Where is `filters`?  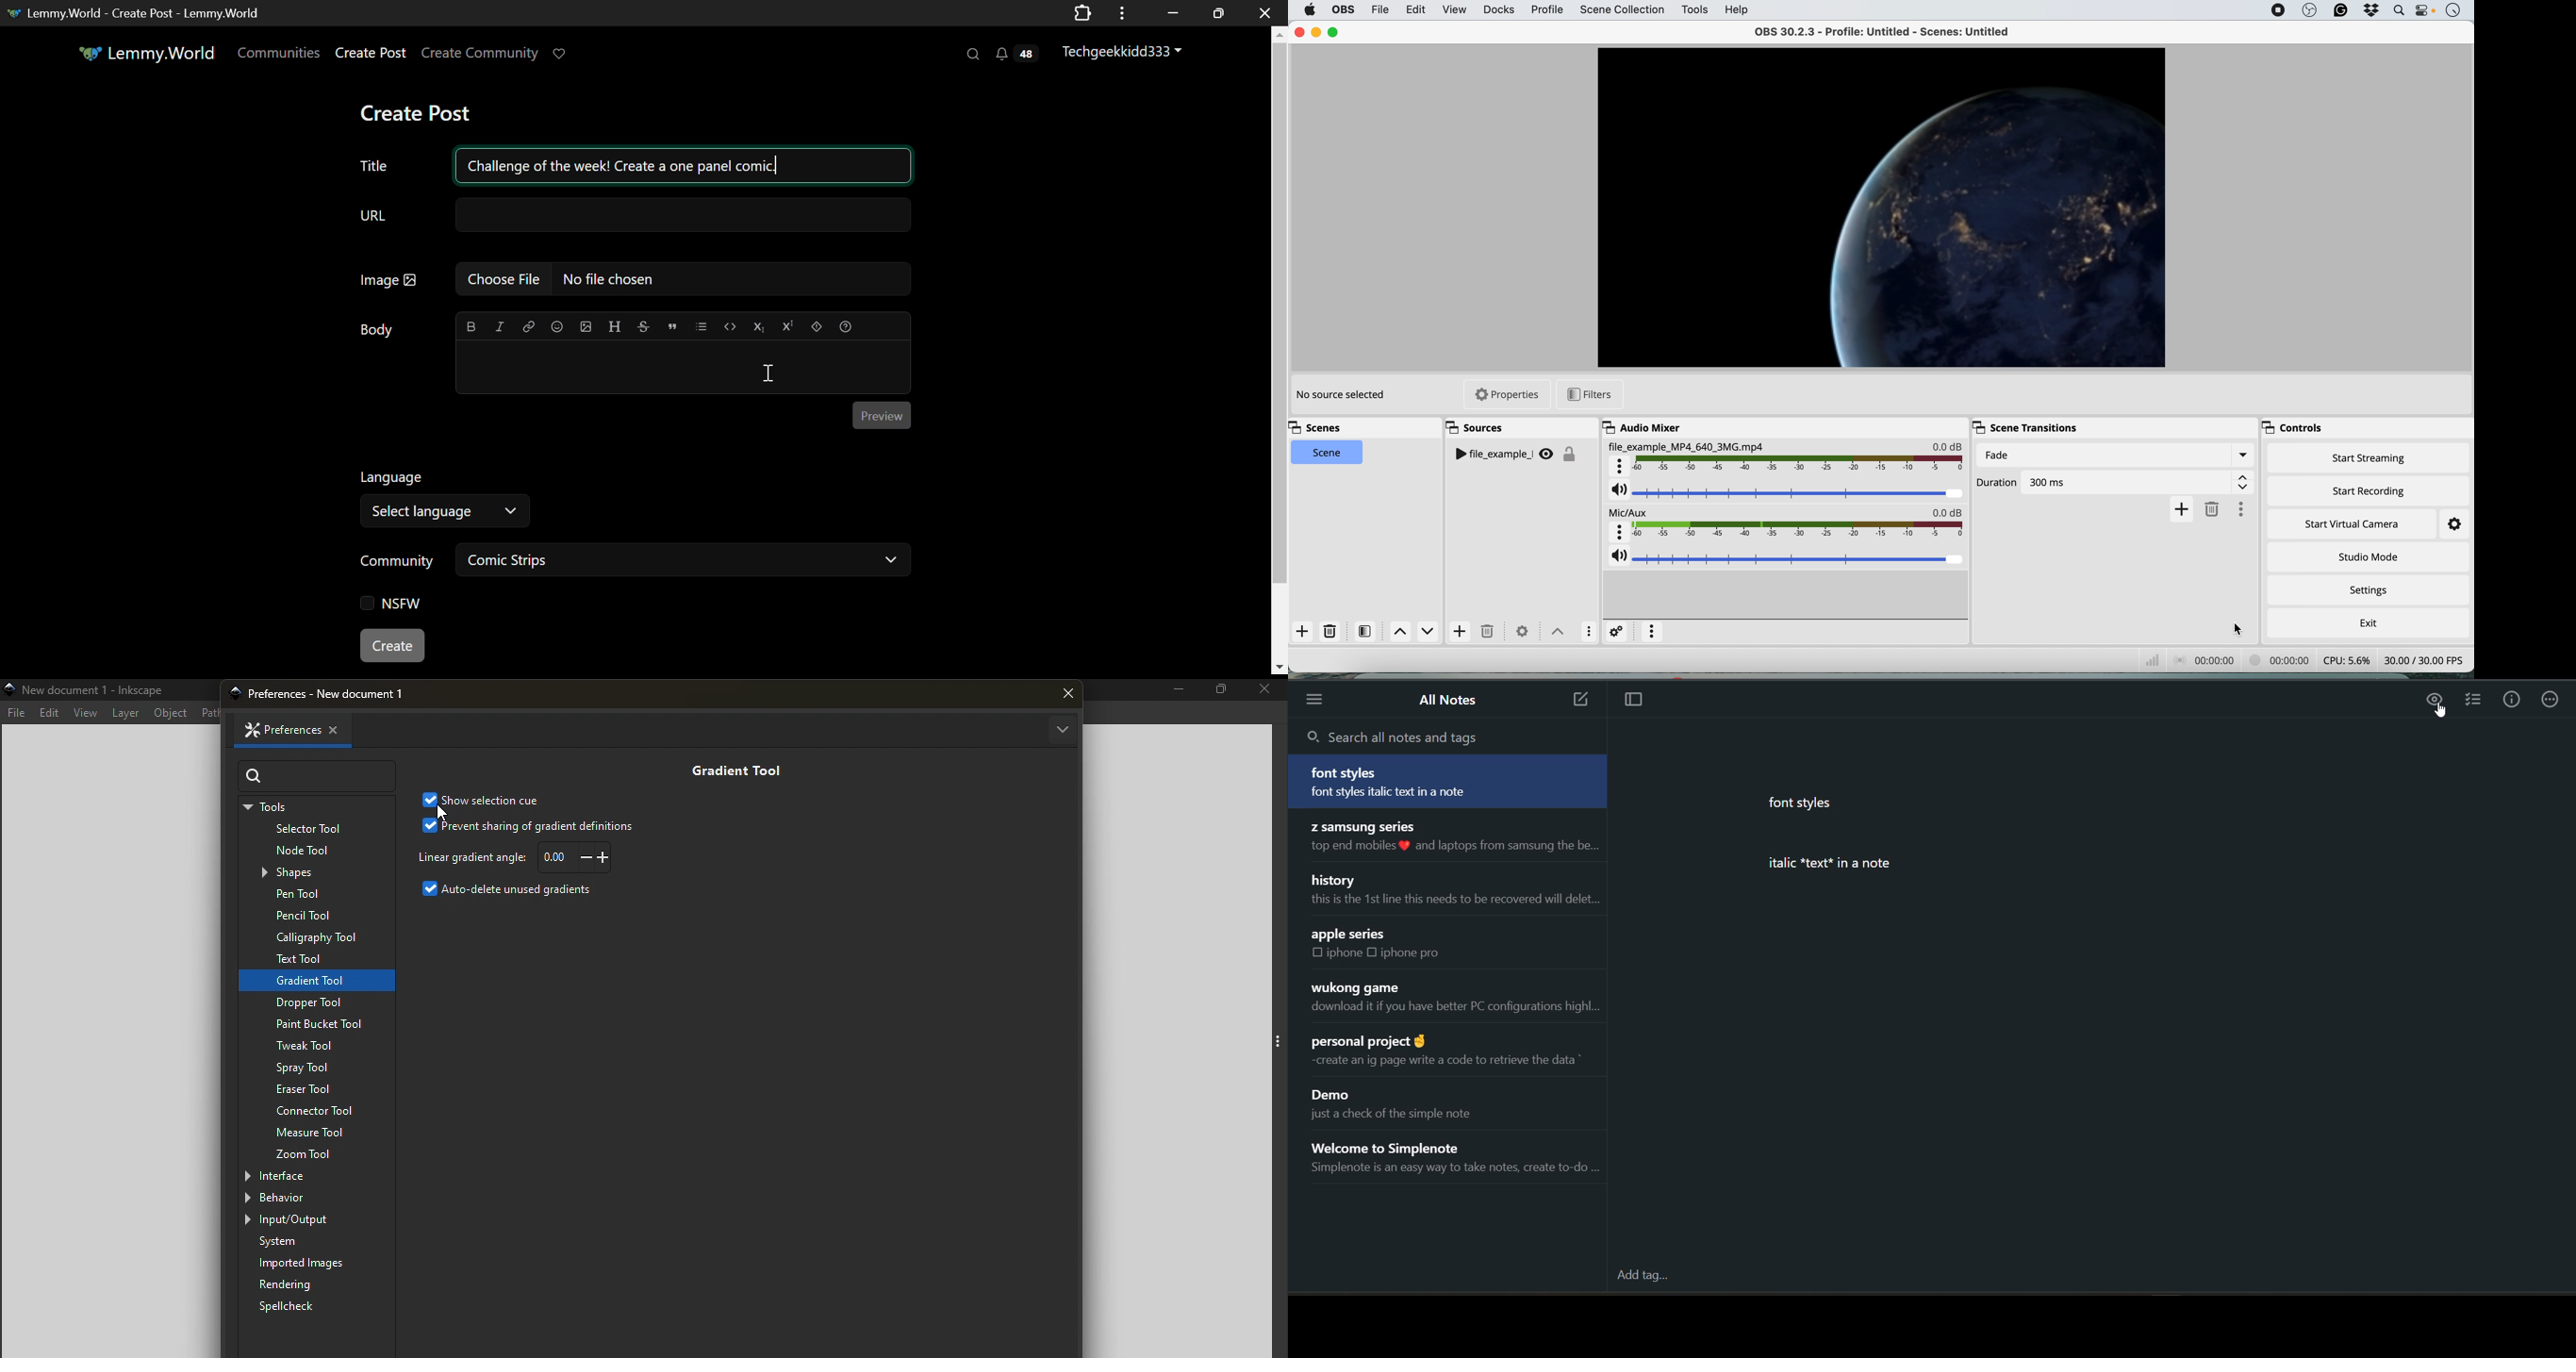 filters is located at coordinates (1368, 631).